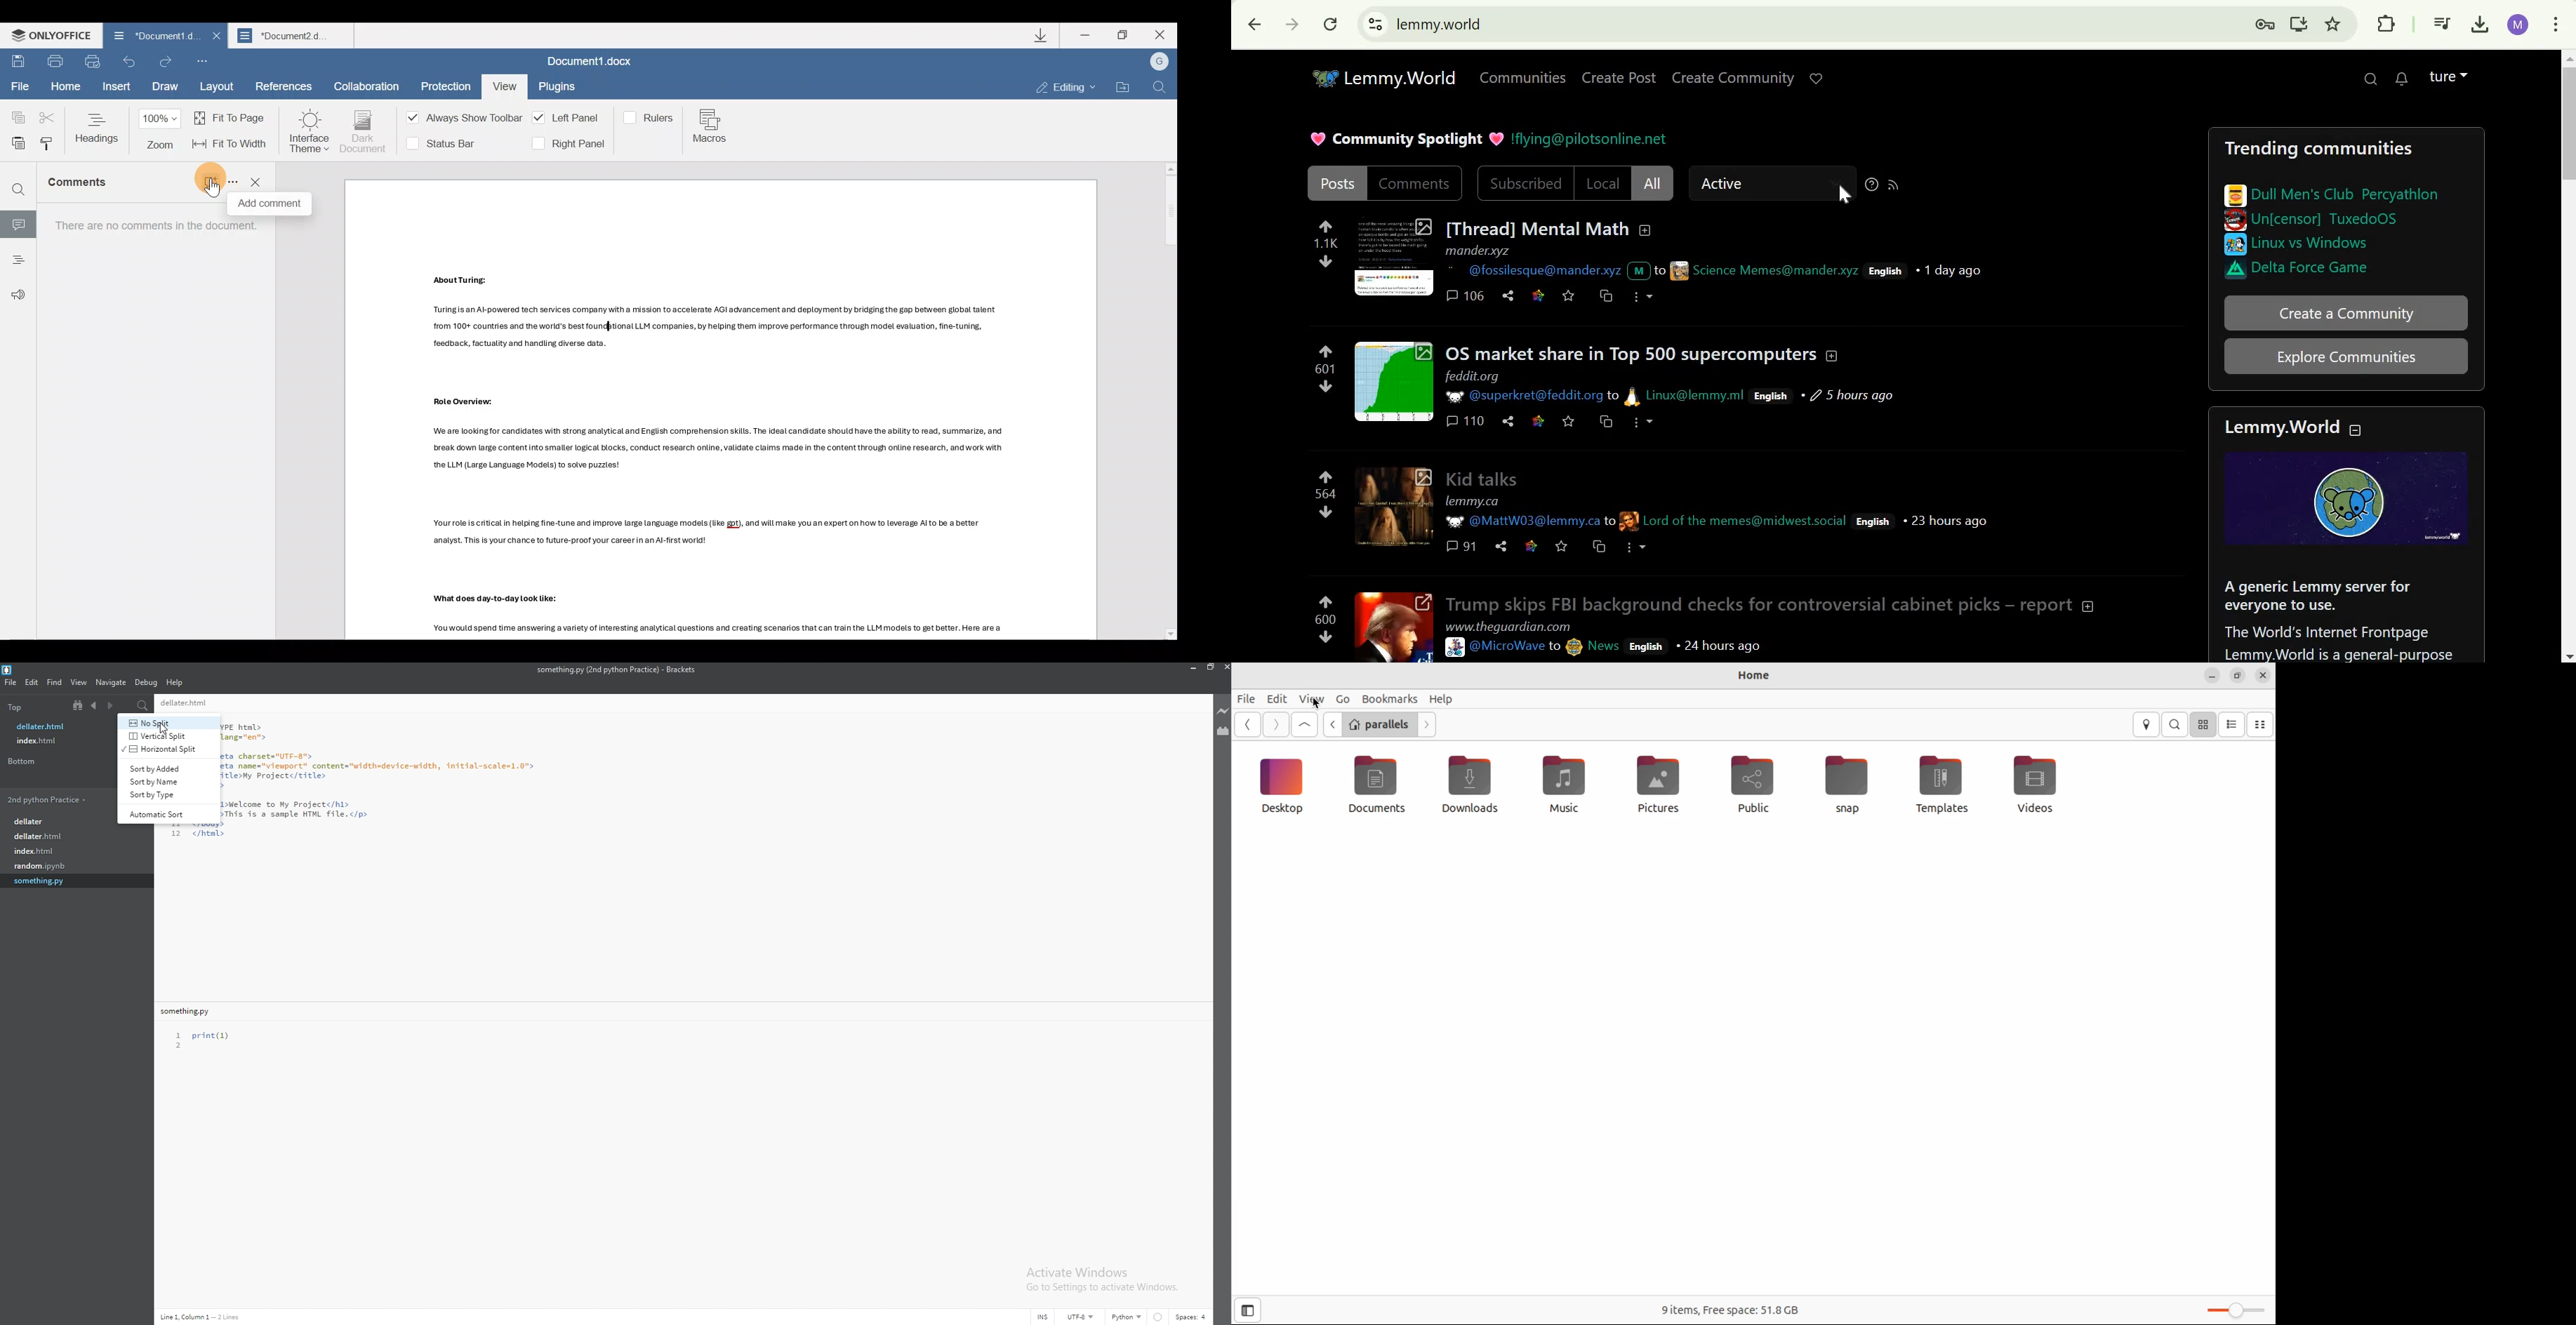 The image size is (2576, 1344). What do you see at coordinates (1122, 87) in the screenshot?
I see `Open file location` at bounding box center [1122, 87].